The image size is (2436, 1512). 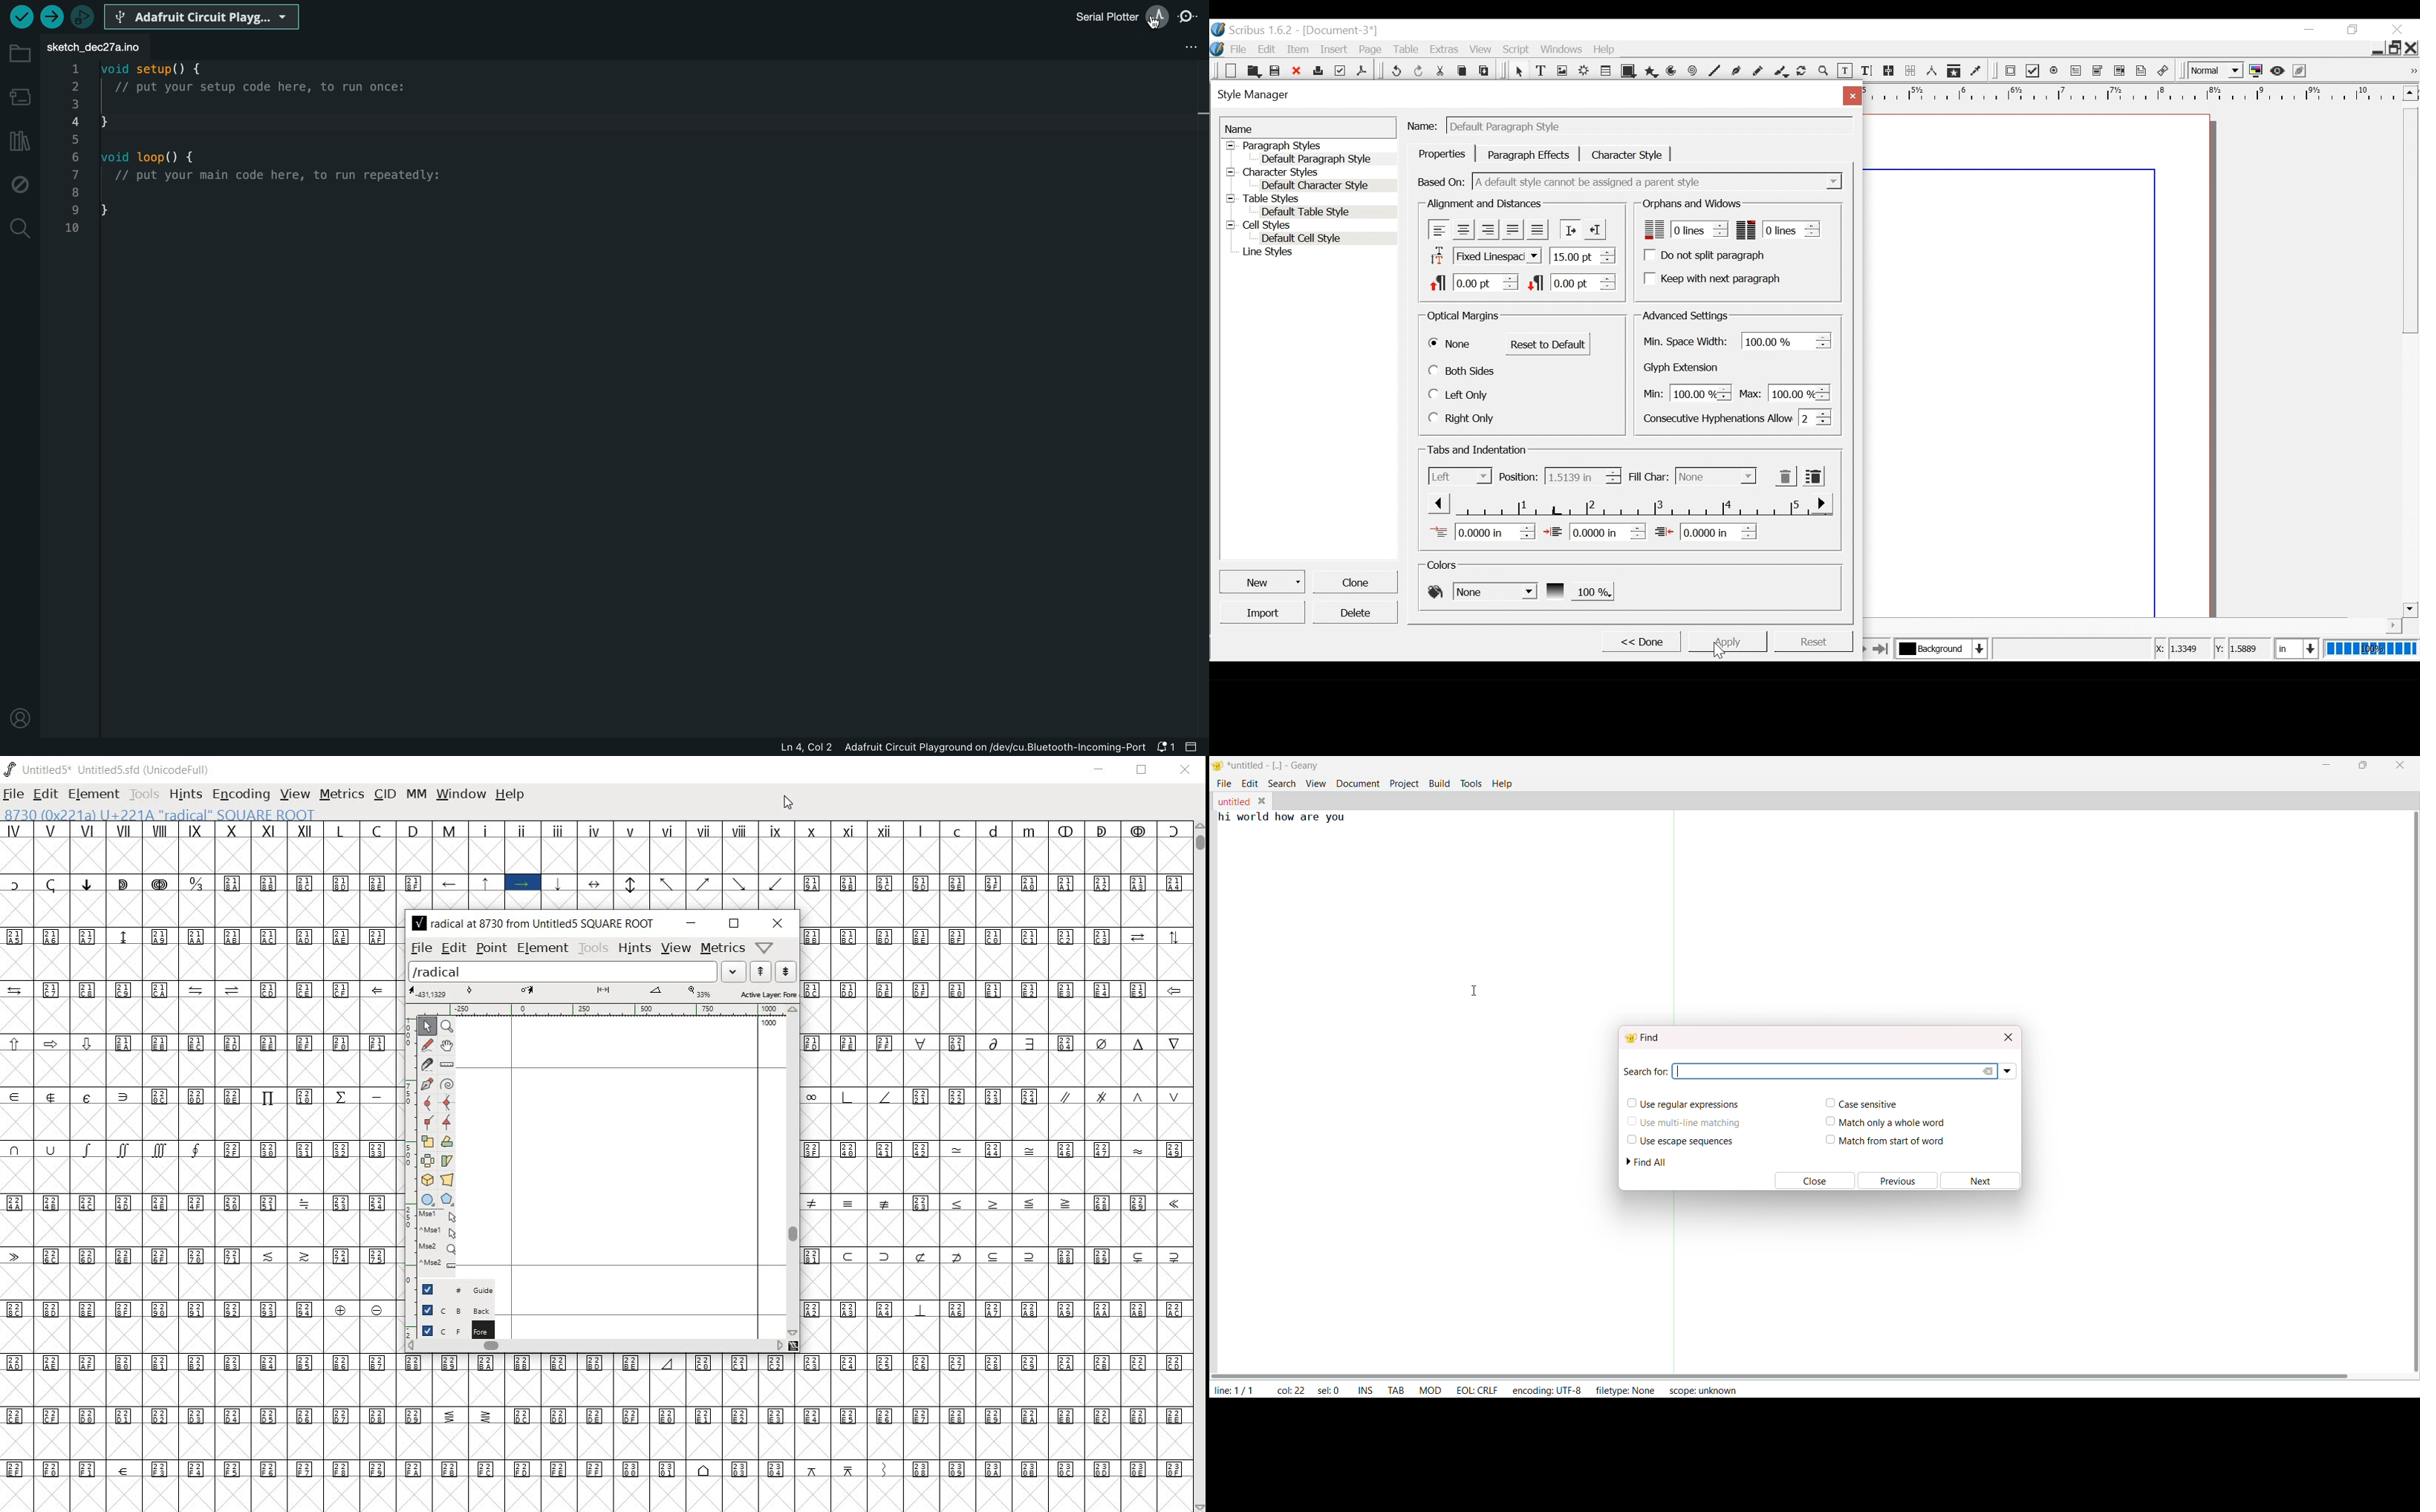 I want to click on Extras, so click(x=1443, y=49).